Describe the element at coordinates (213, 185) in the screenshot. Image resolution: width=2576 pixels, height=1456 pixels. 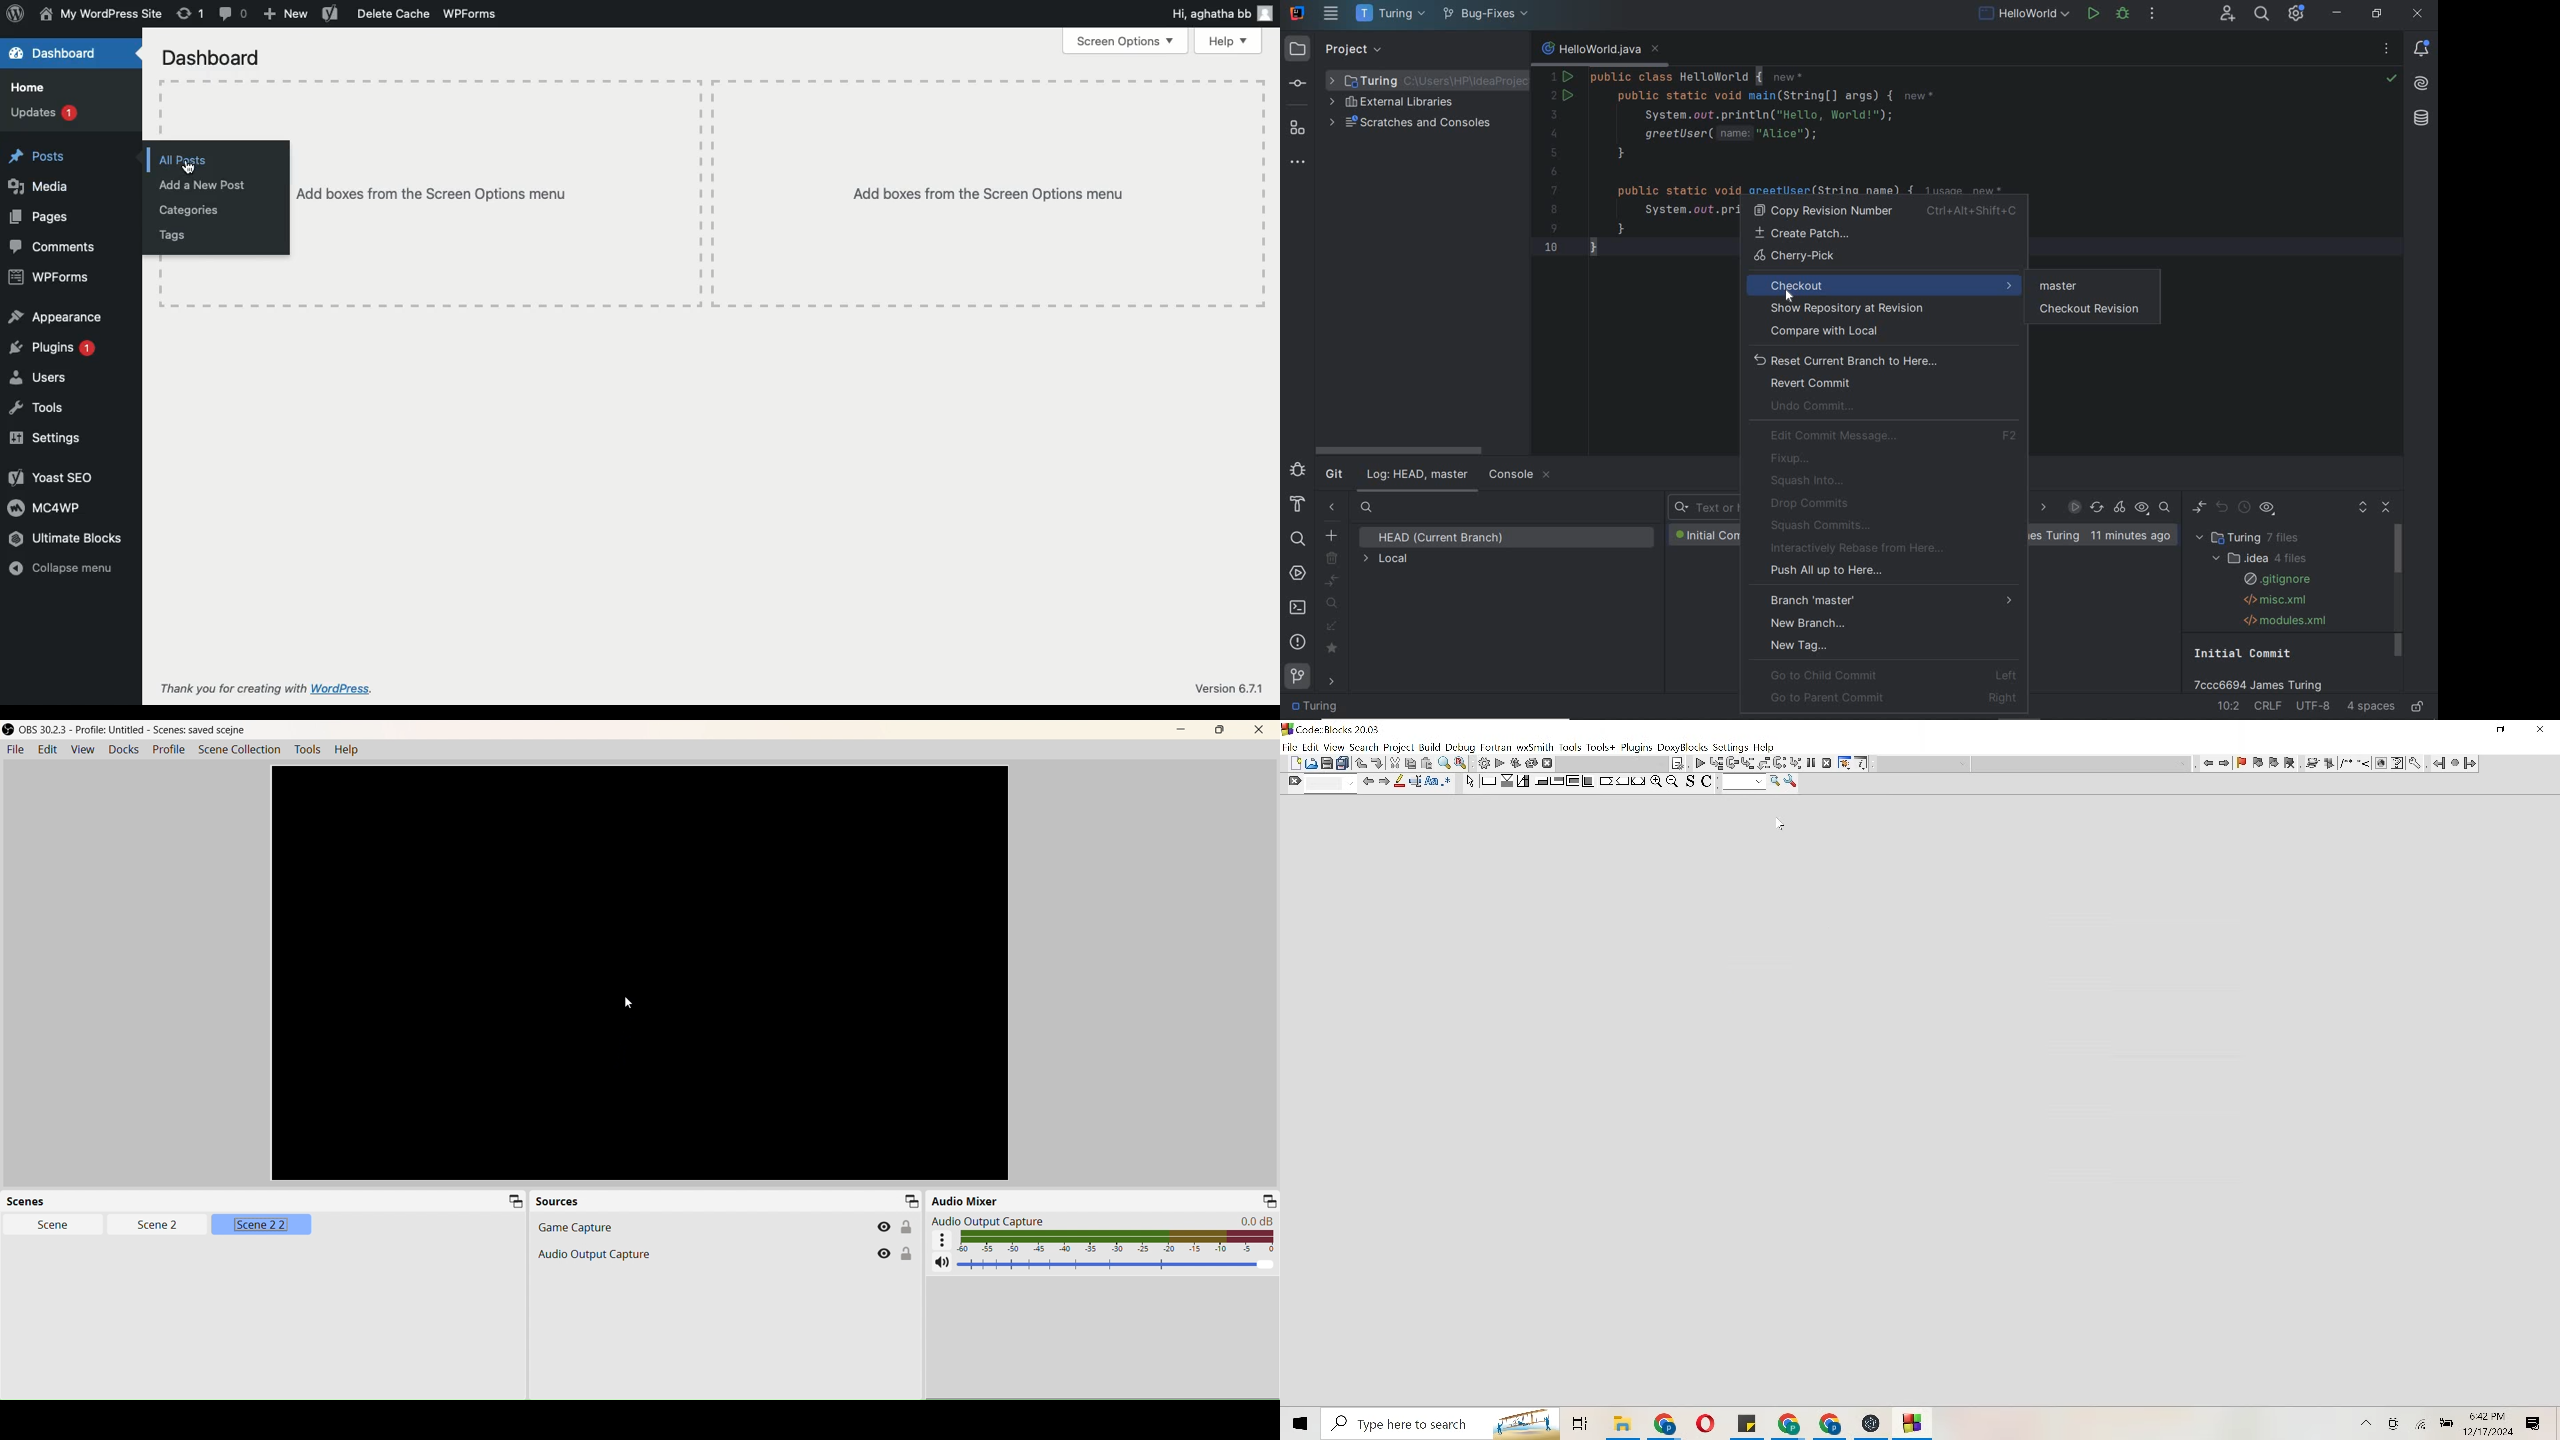
I see `Add a New Post` at that location.